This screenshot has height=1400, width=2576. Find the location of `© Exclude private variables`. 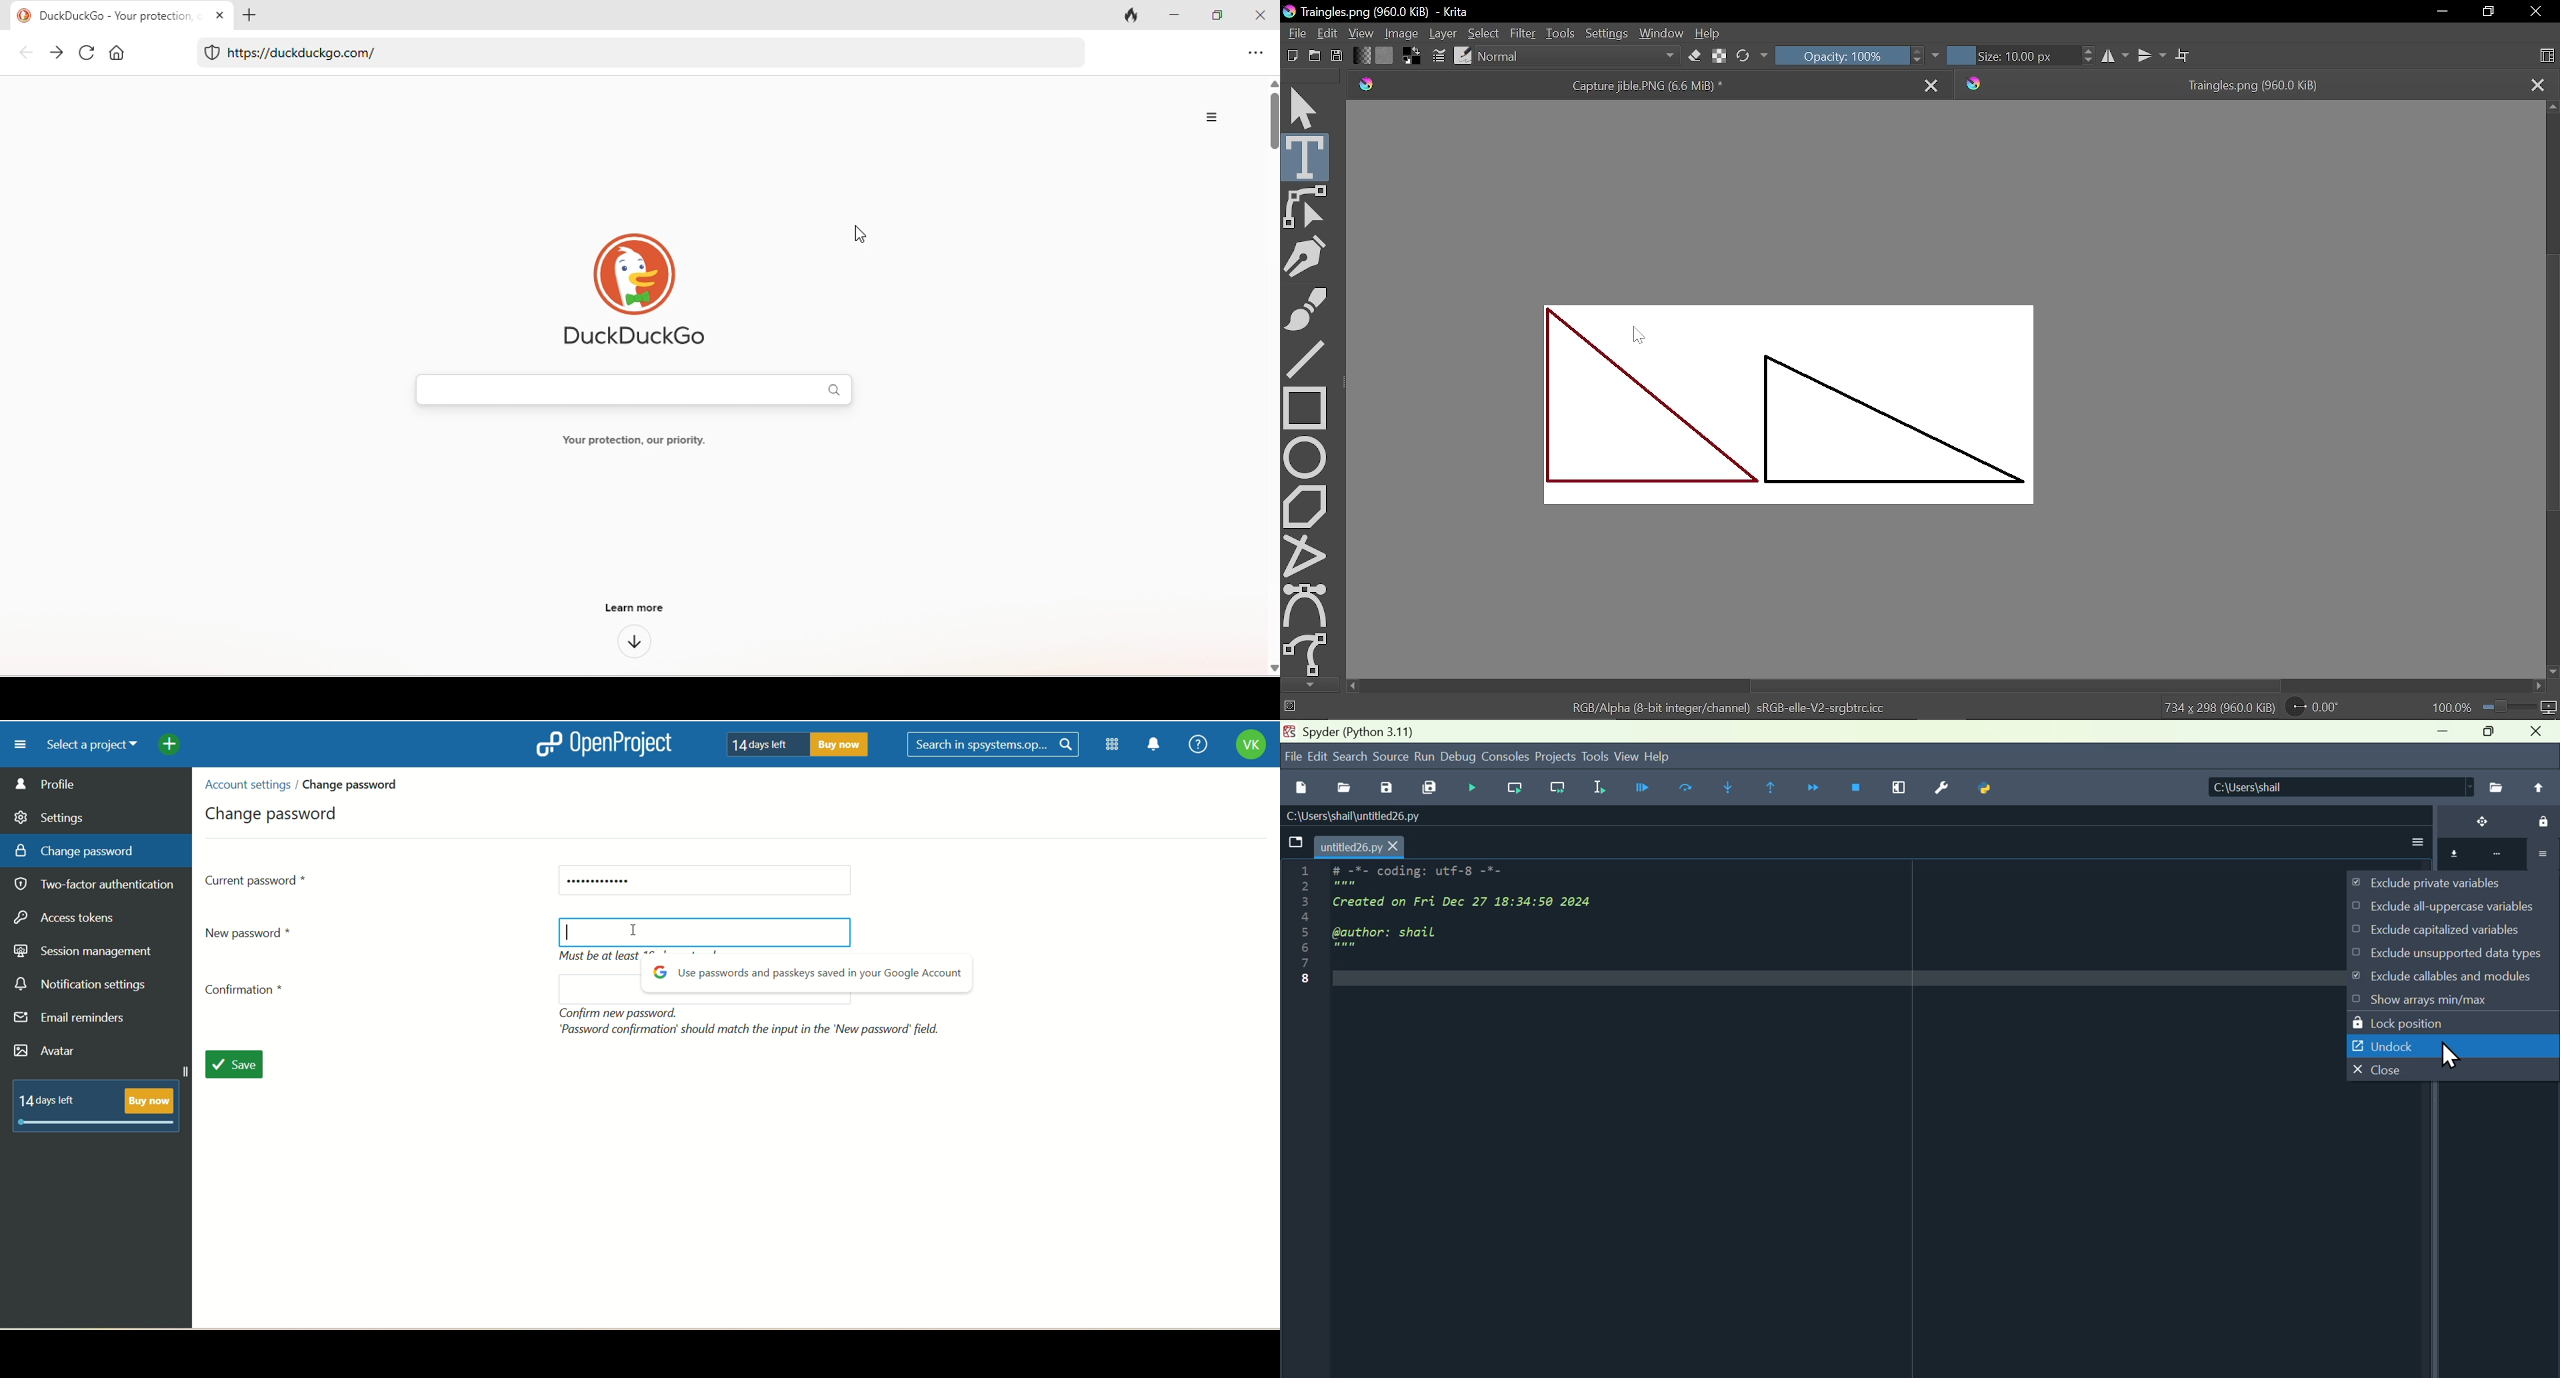

© Exclude private variables is located at coordinates (2437, 883).